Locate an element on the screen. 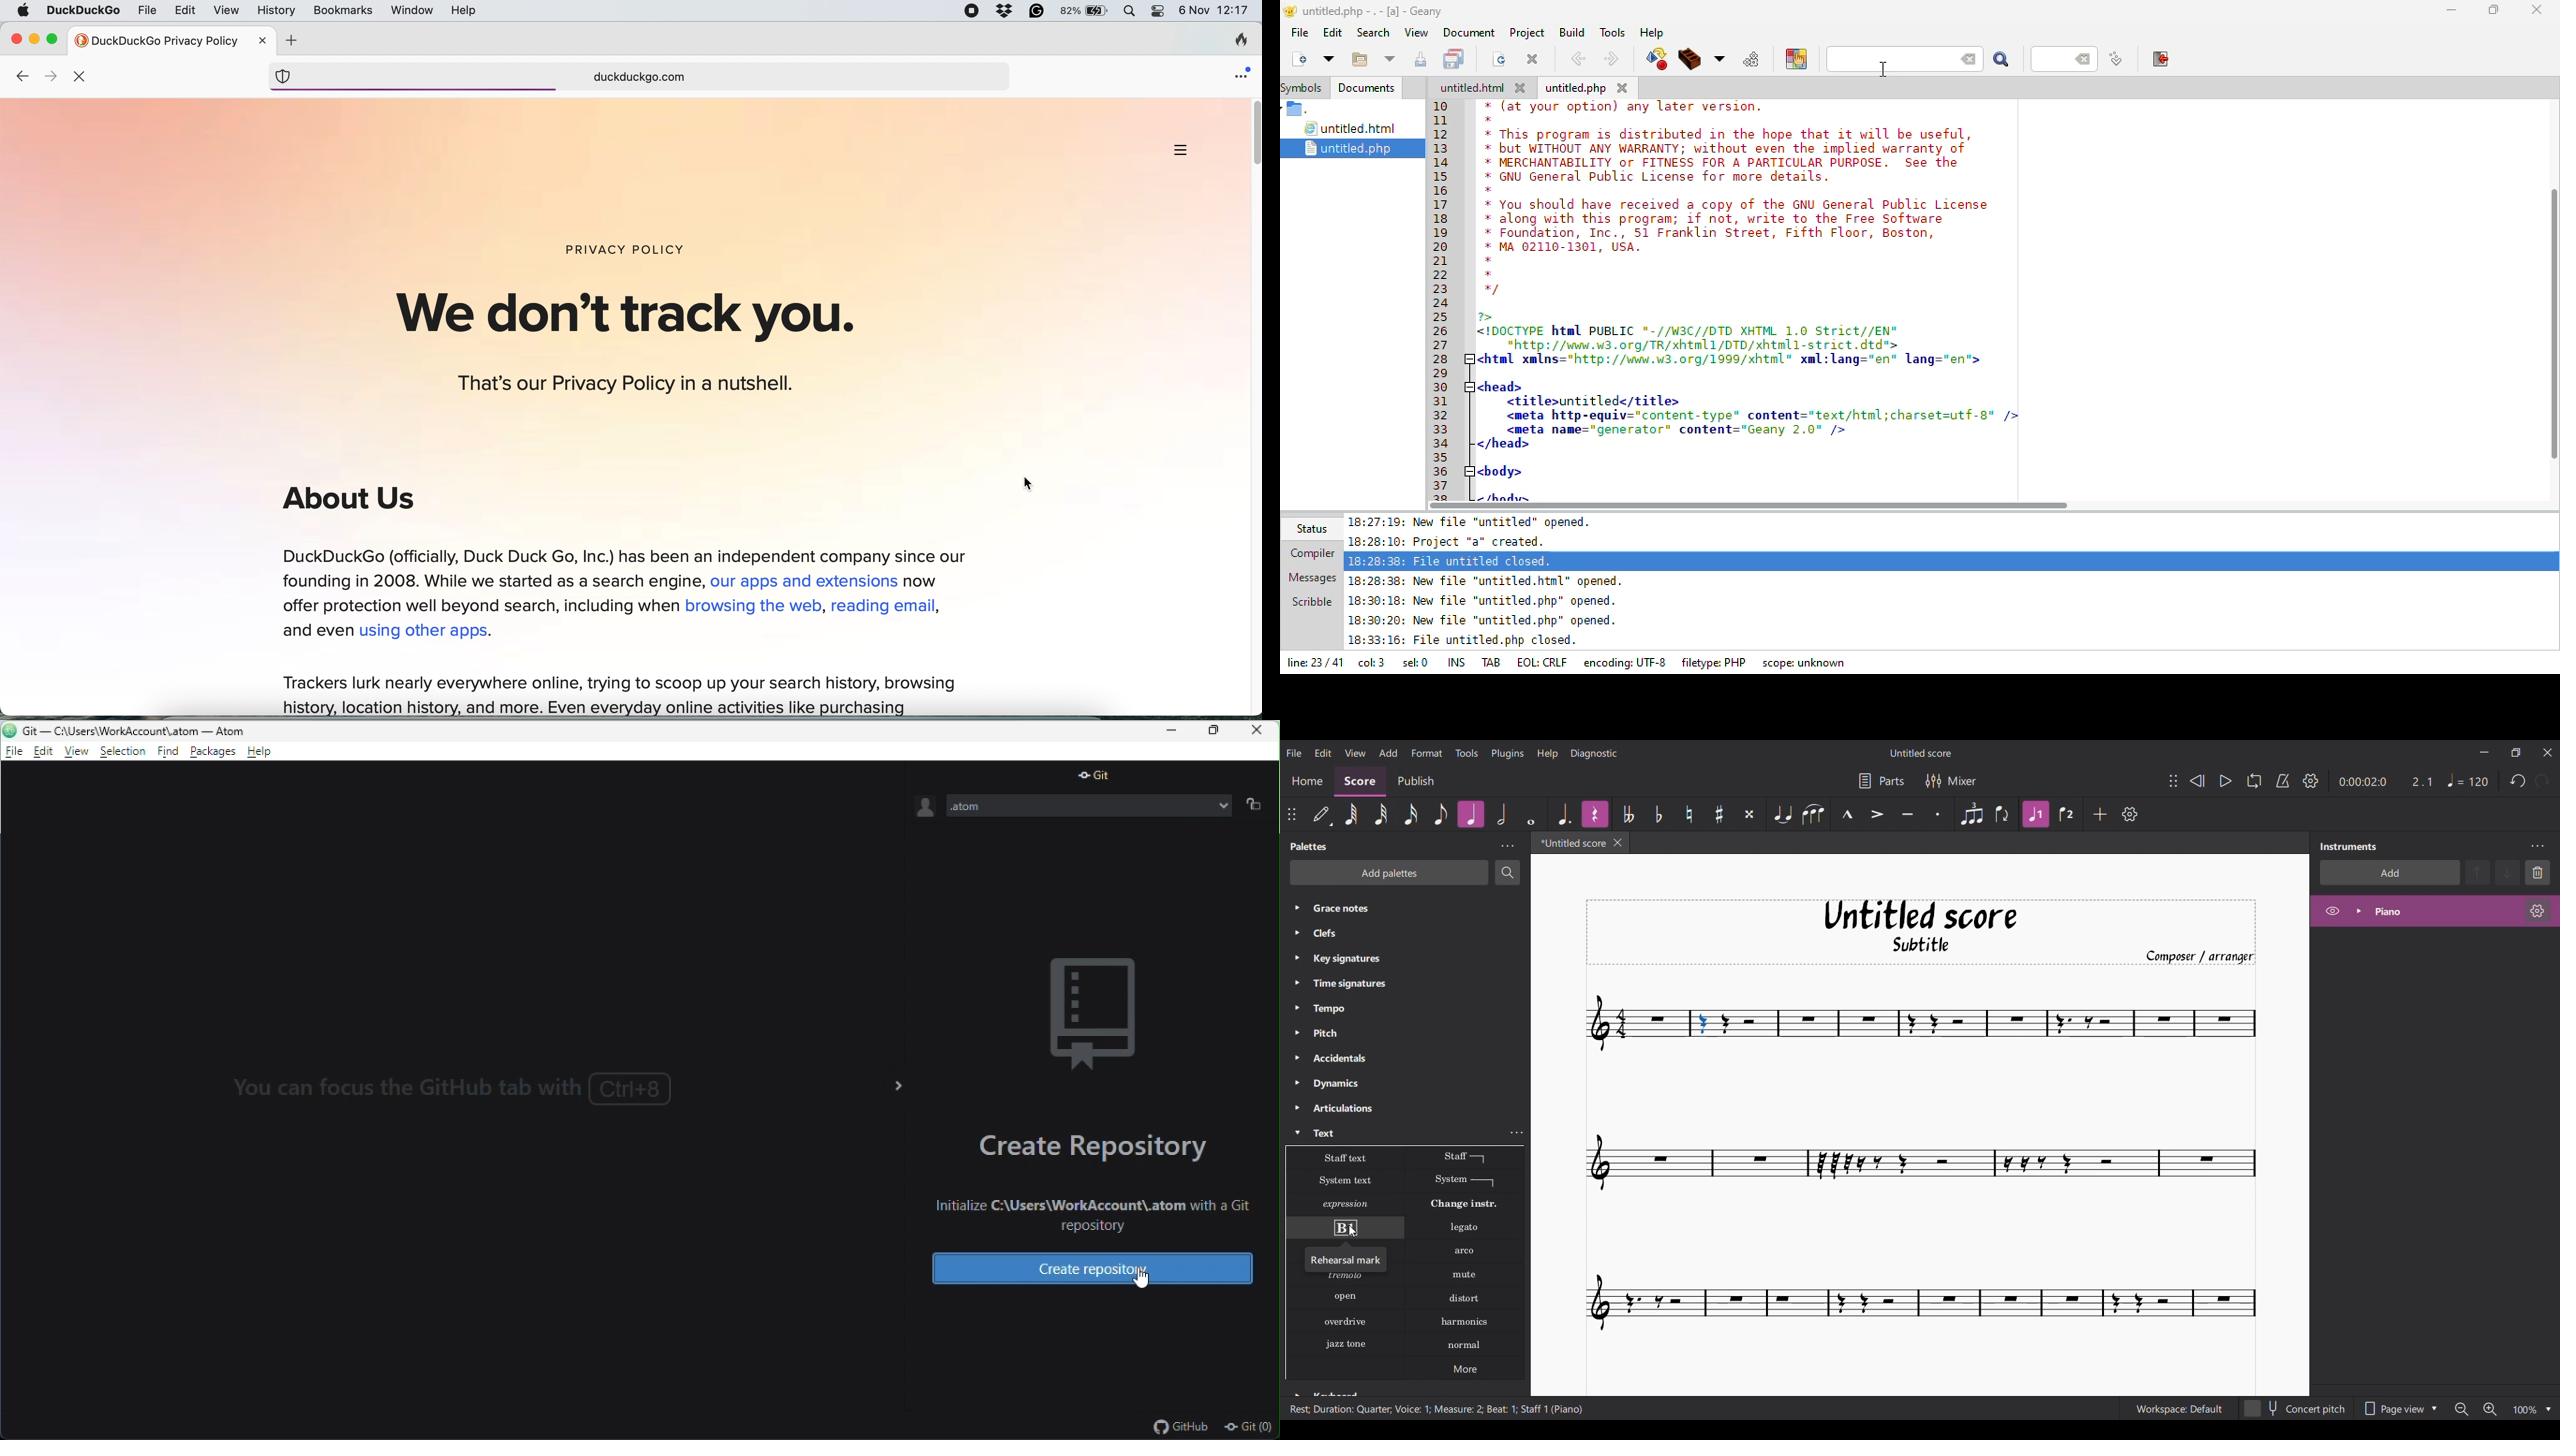  16th note is located at coordinates (1411, 814).